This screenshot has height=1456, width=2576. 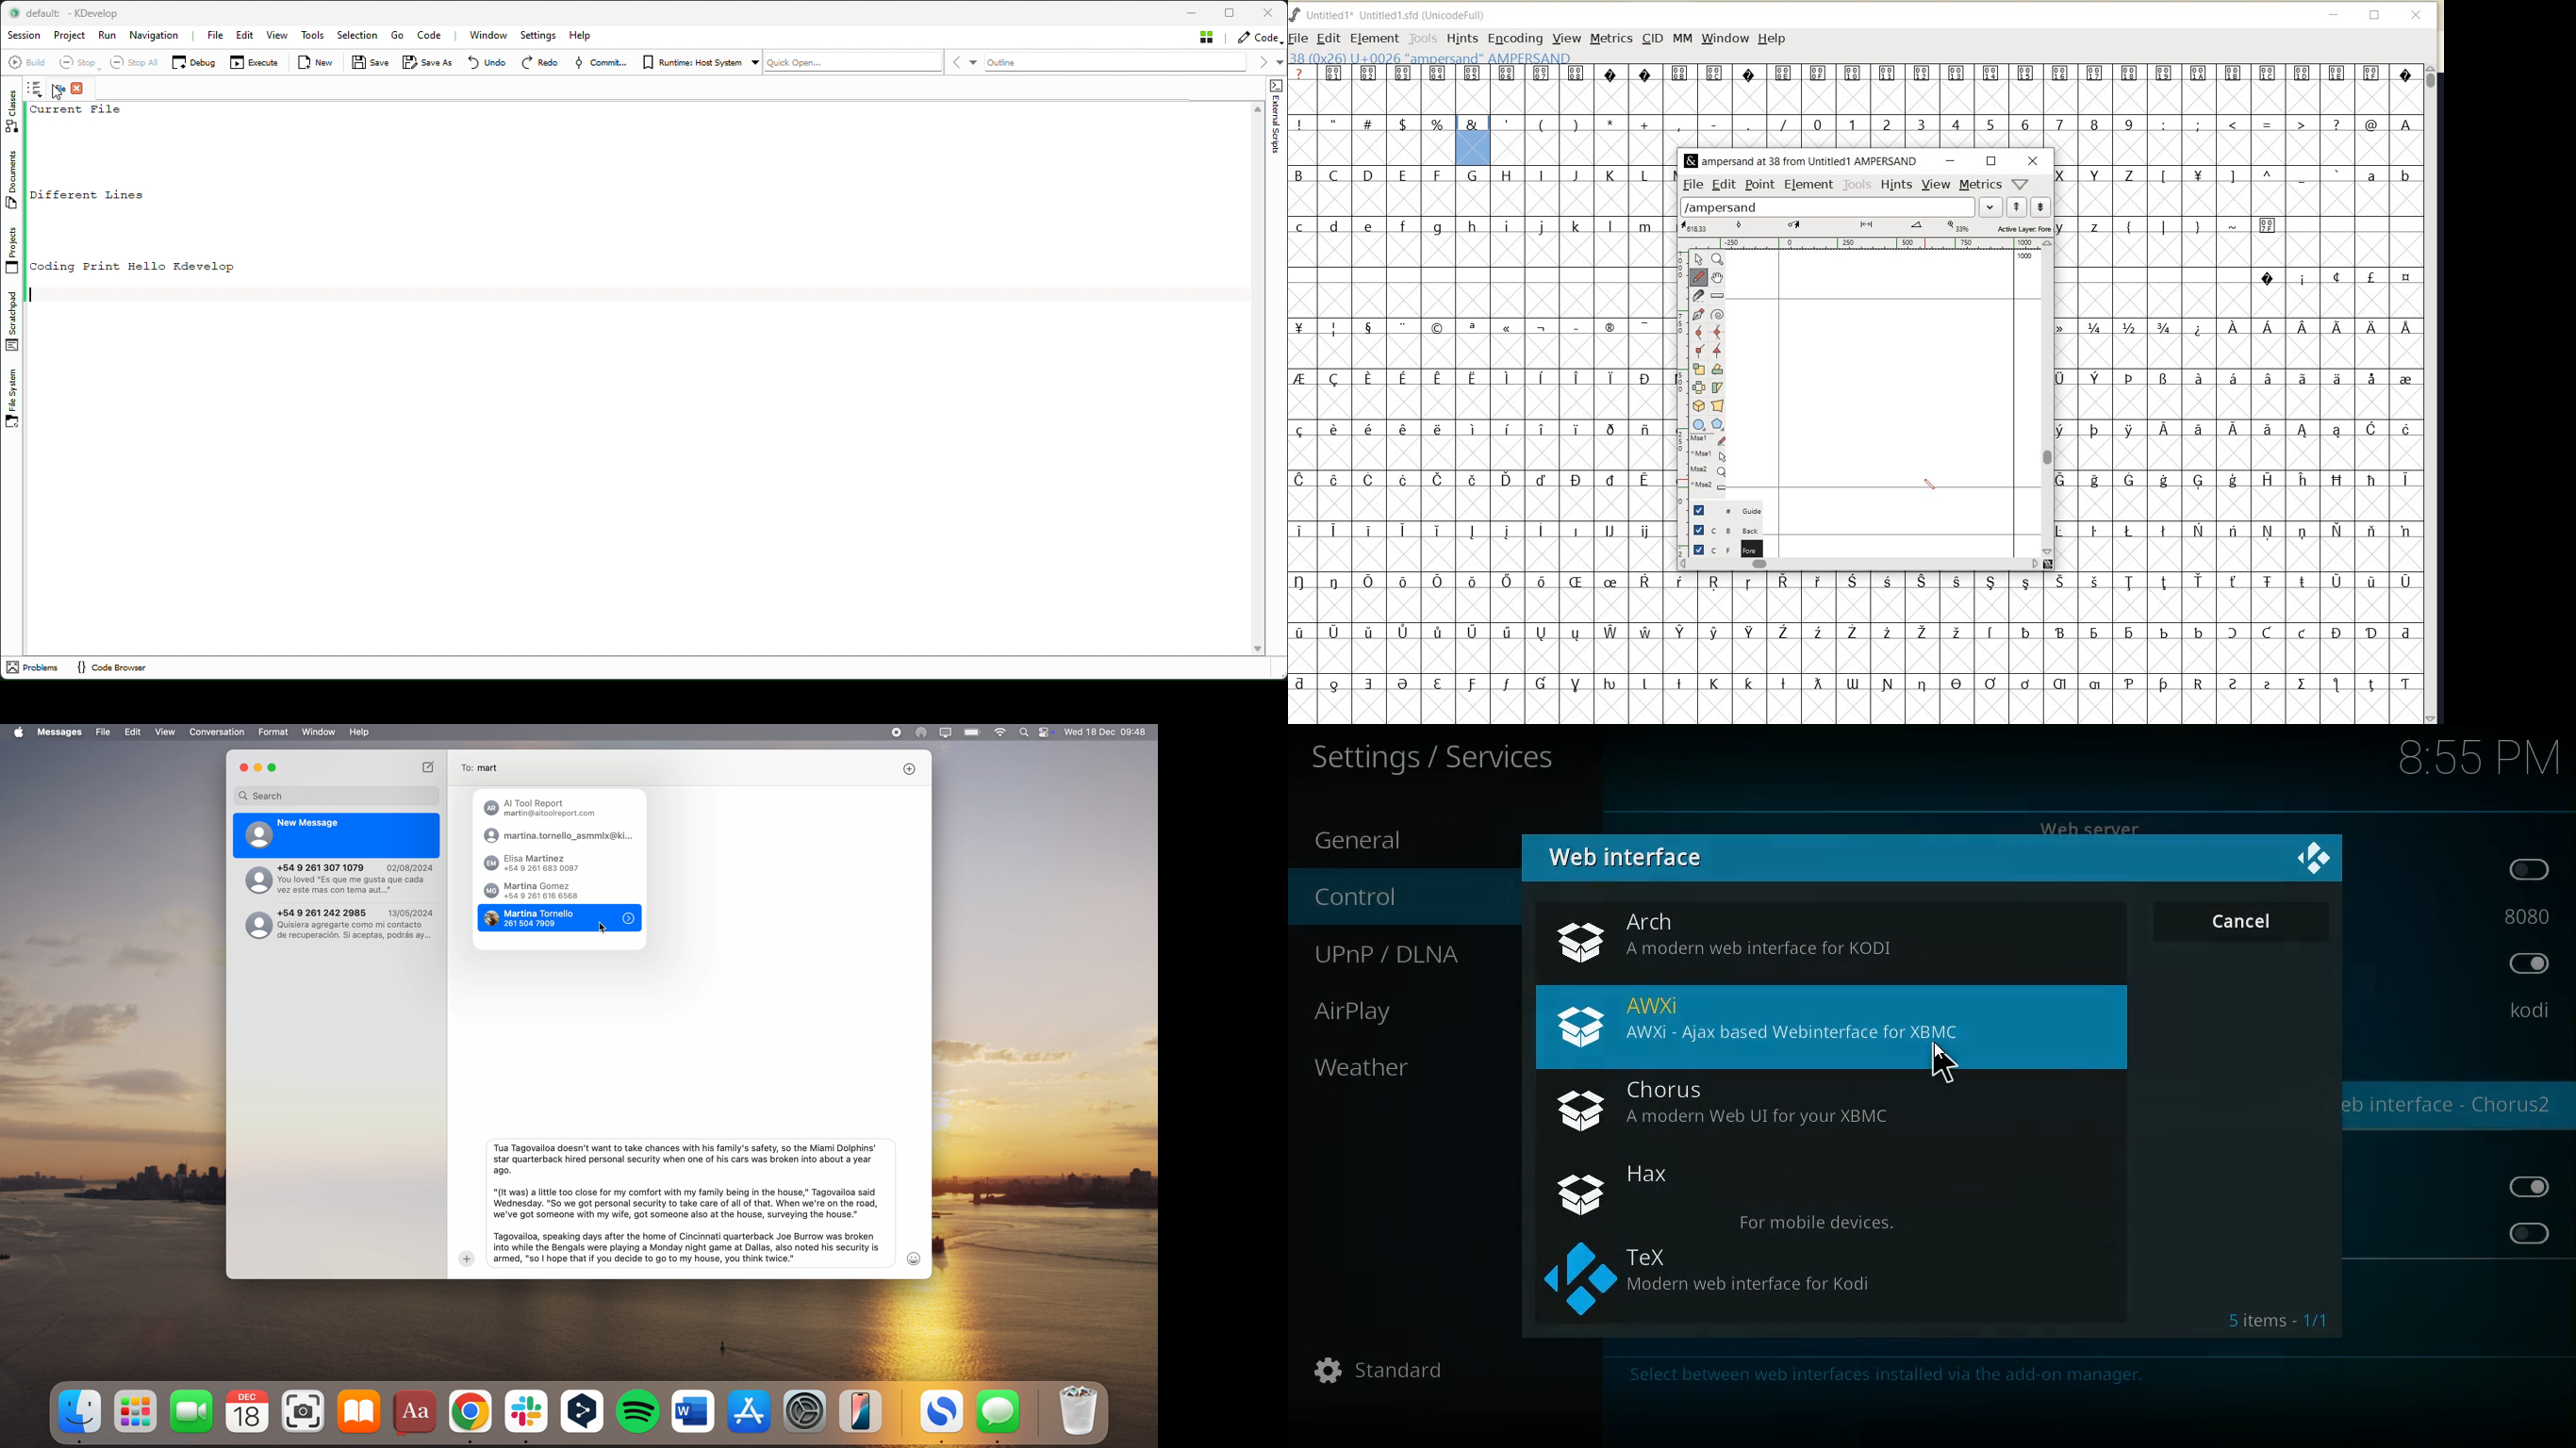 I want to click on add a tangent point, so click(x=1717, y=350).